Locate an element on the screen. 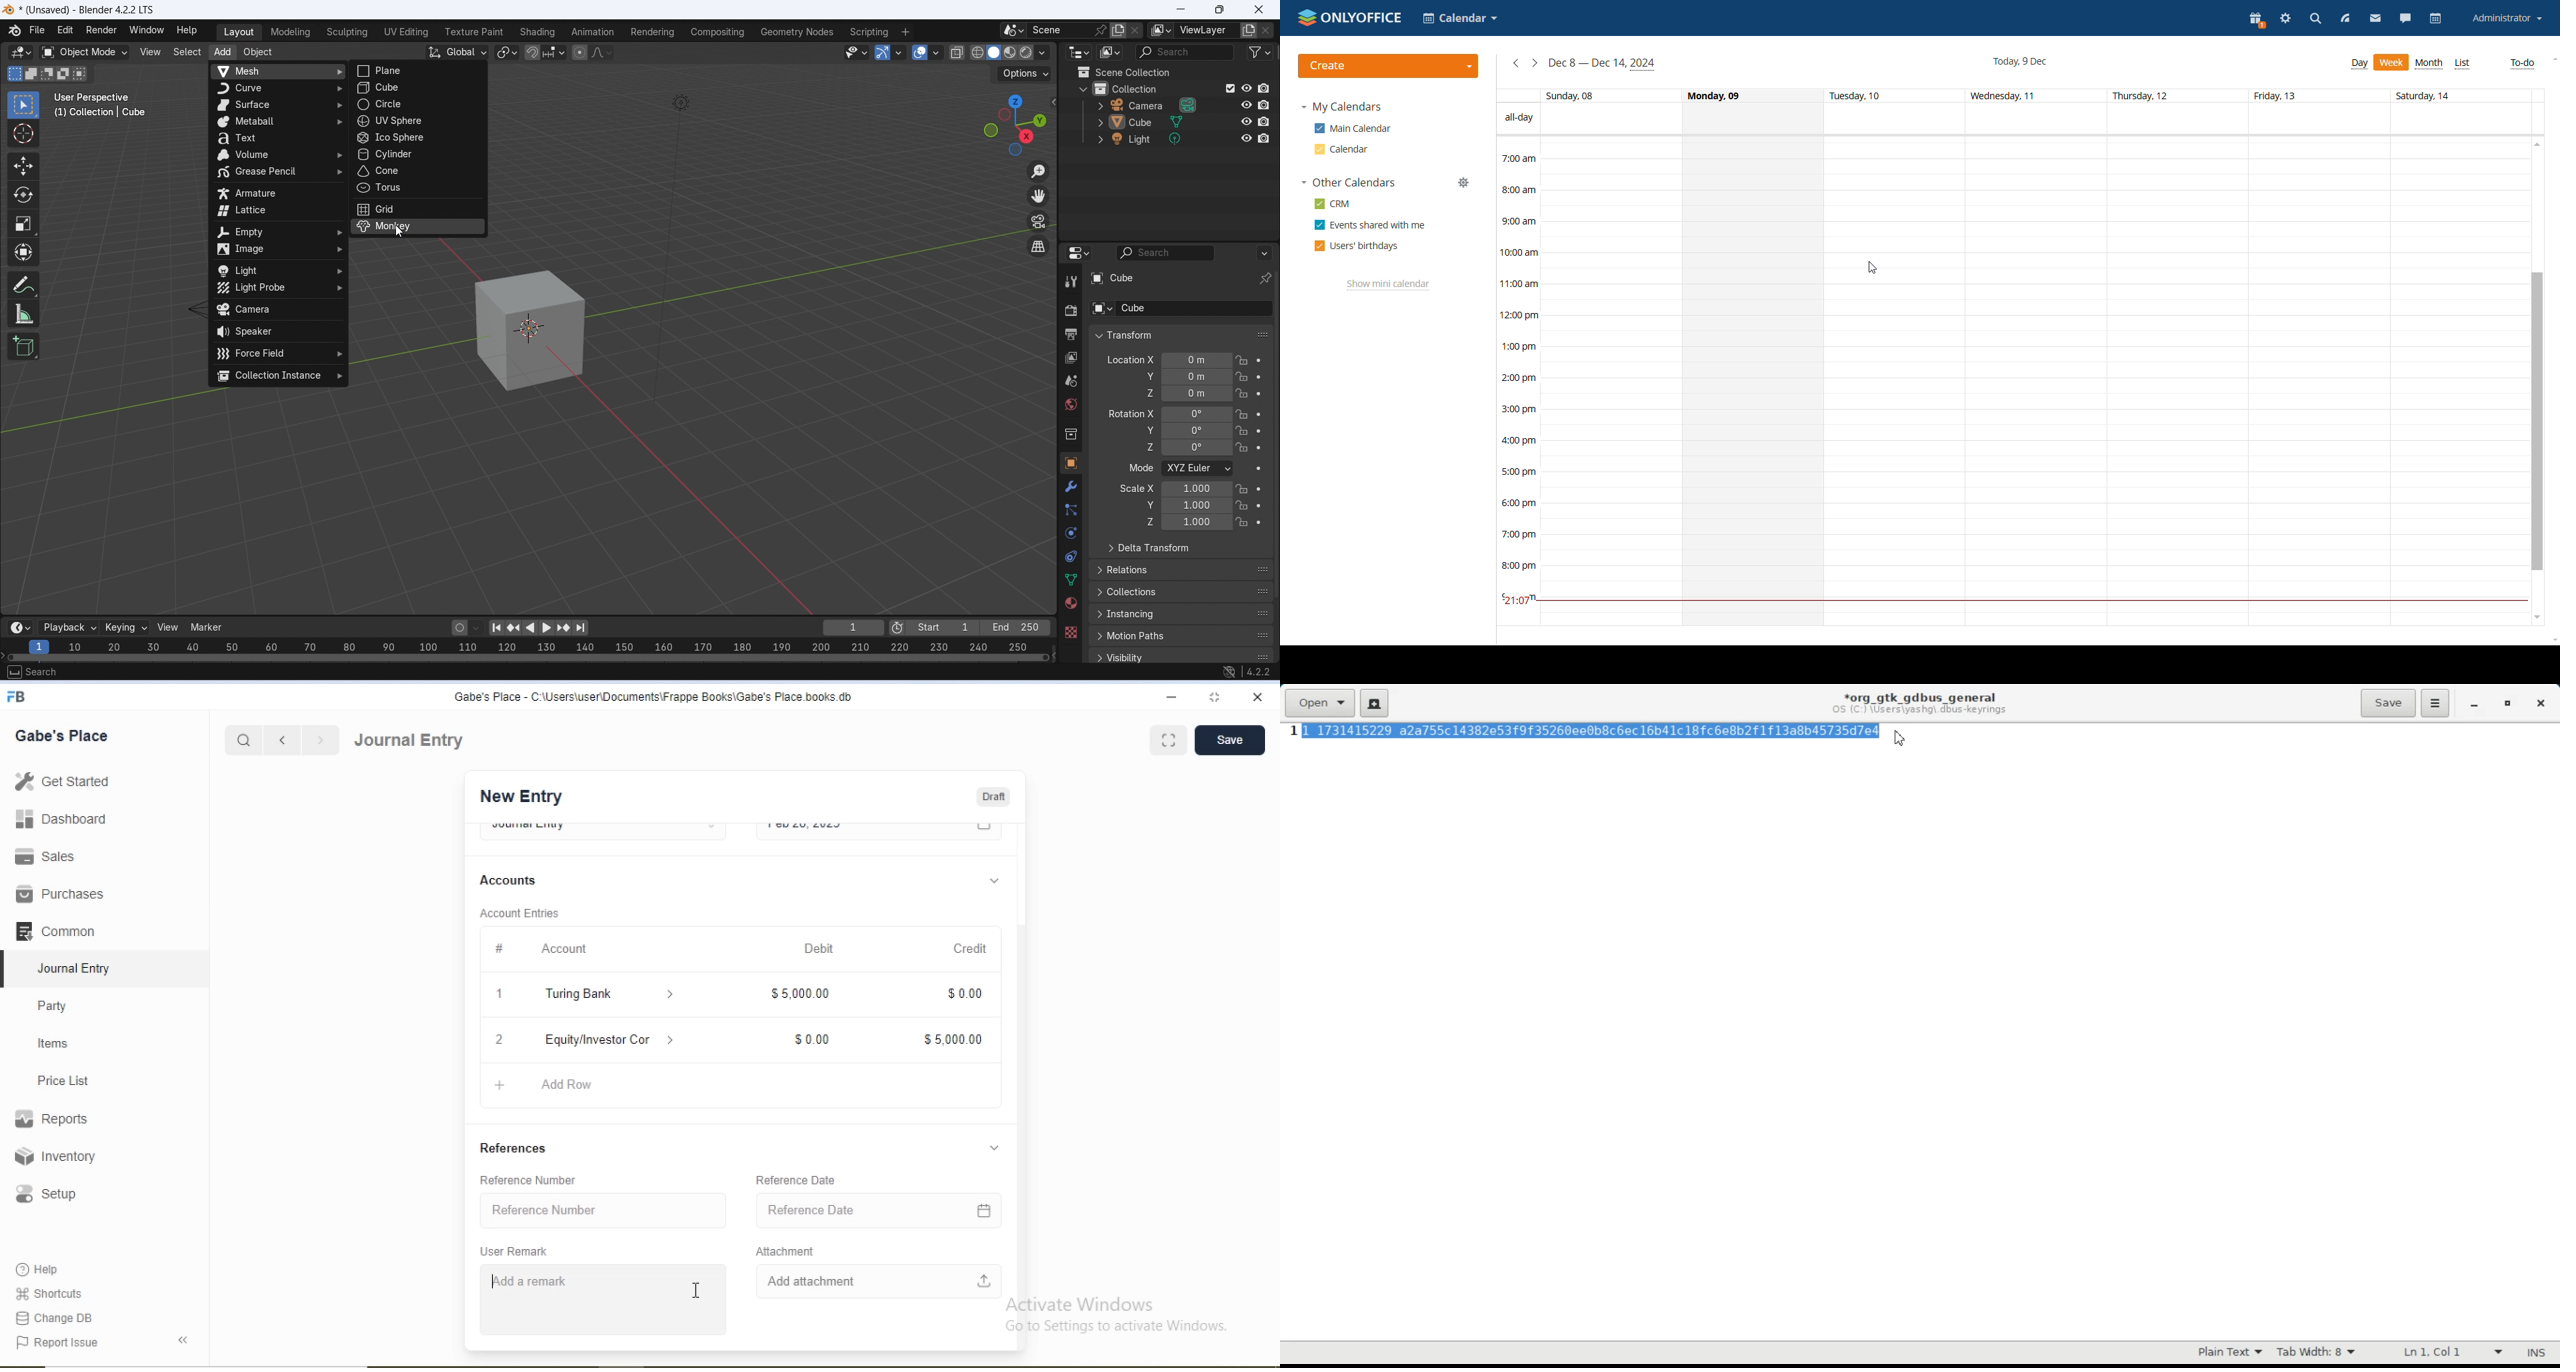 The width and height of the screenshot is (2576, 1372). Logo is located at coordinates (17, 697).